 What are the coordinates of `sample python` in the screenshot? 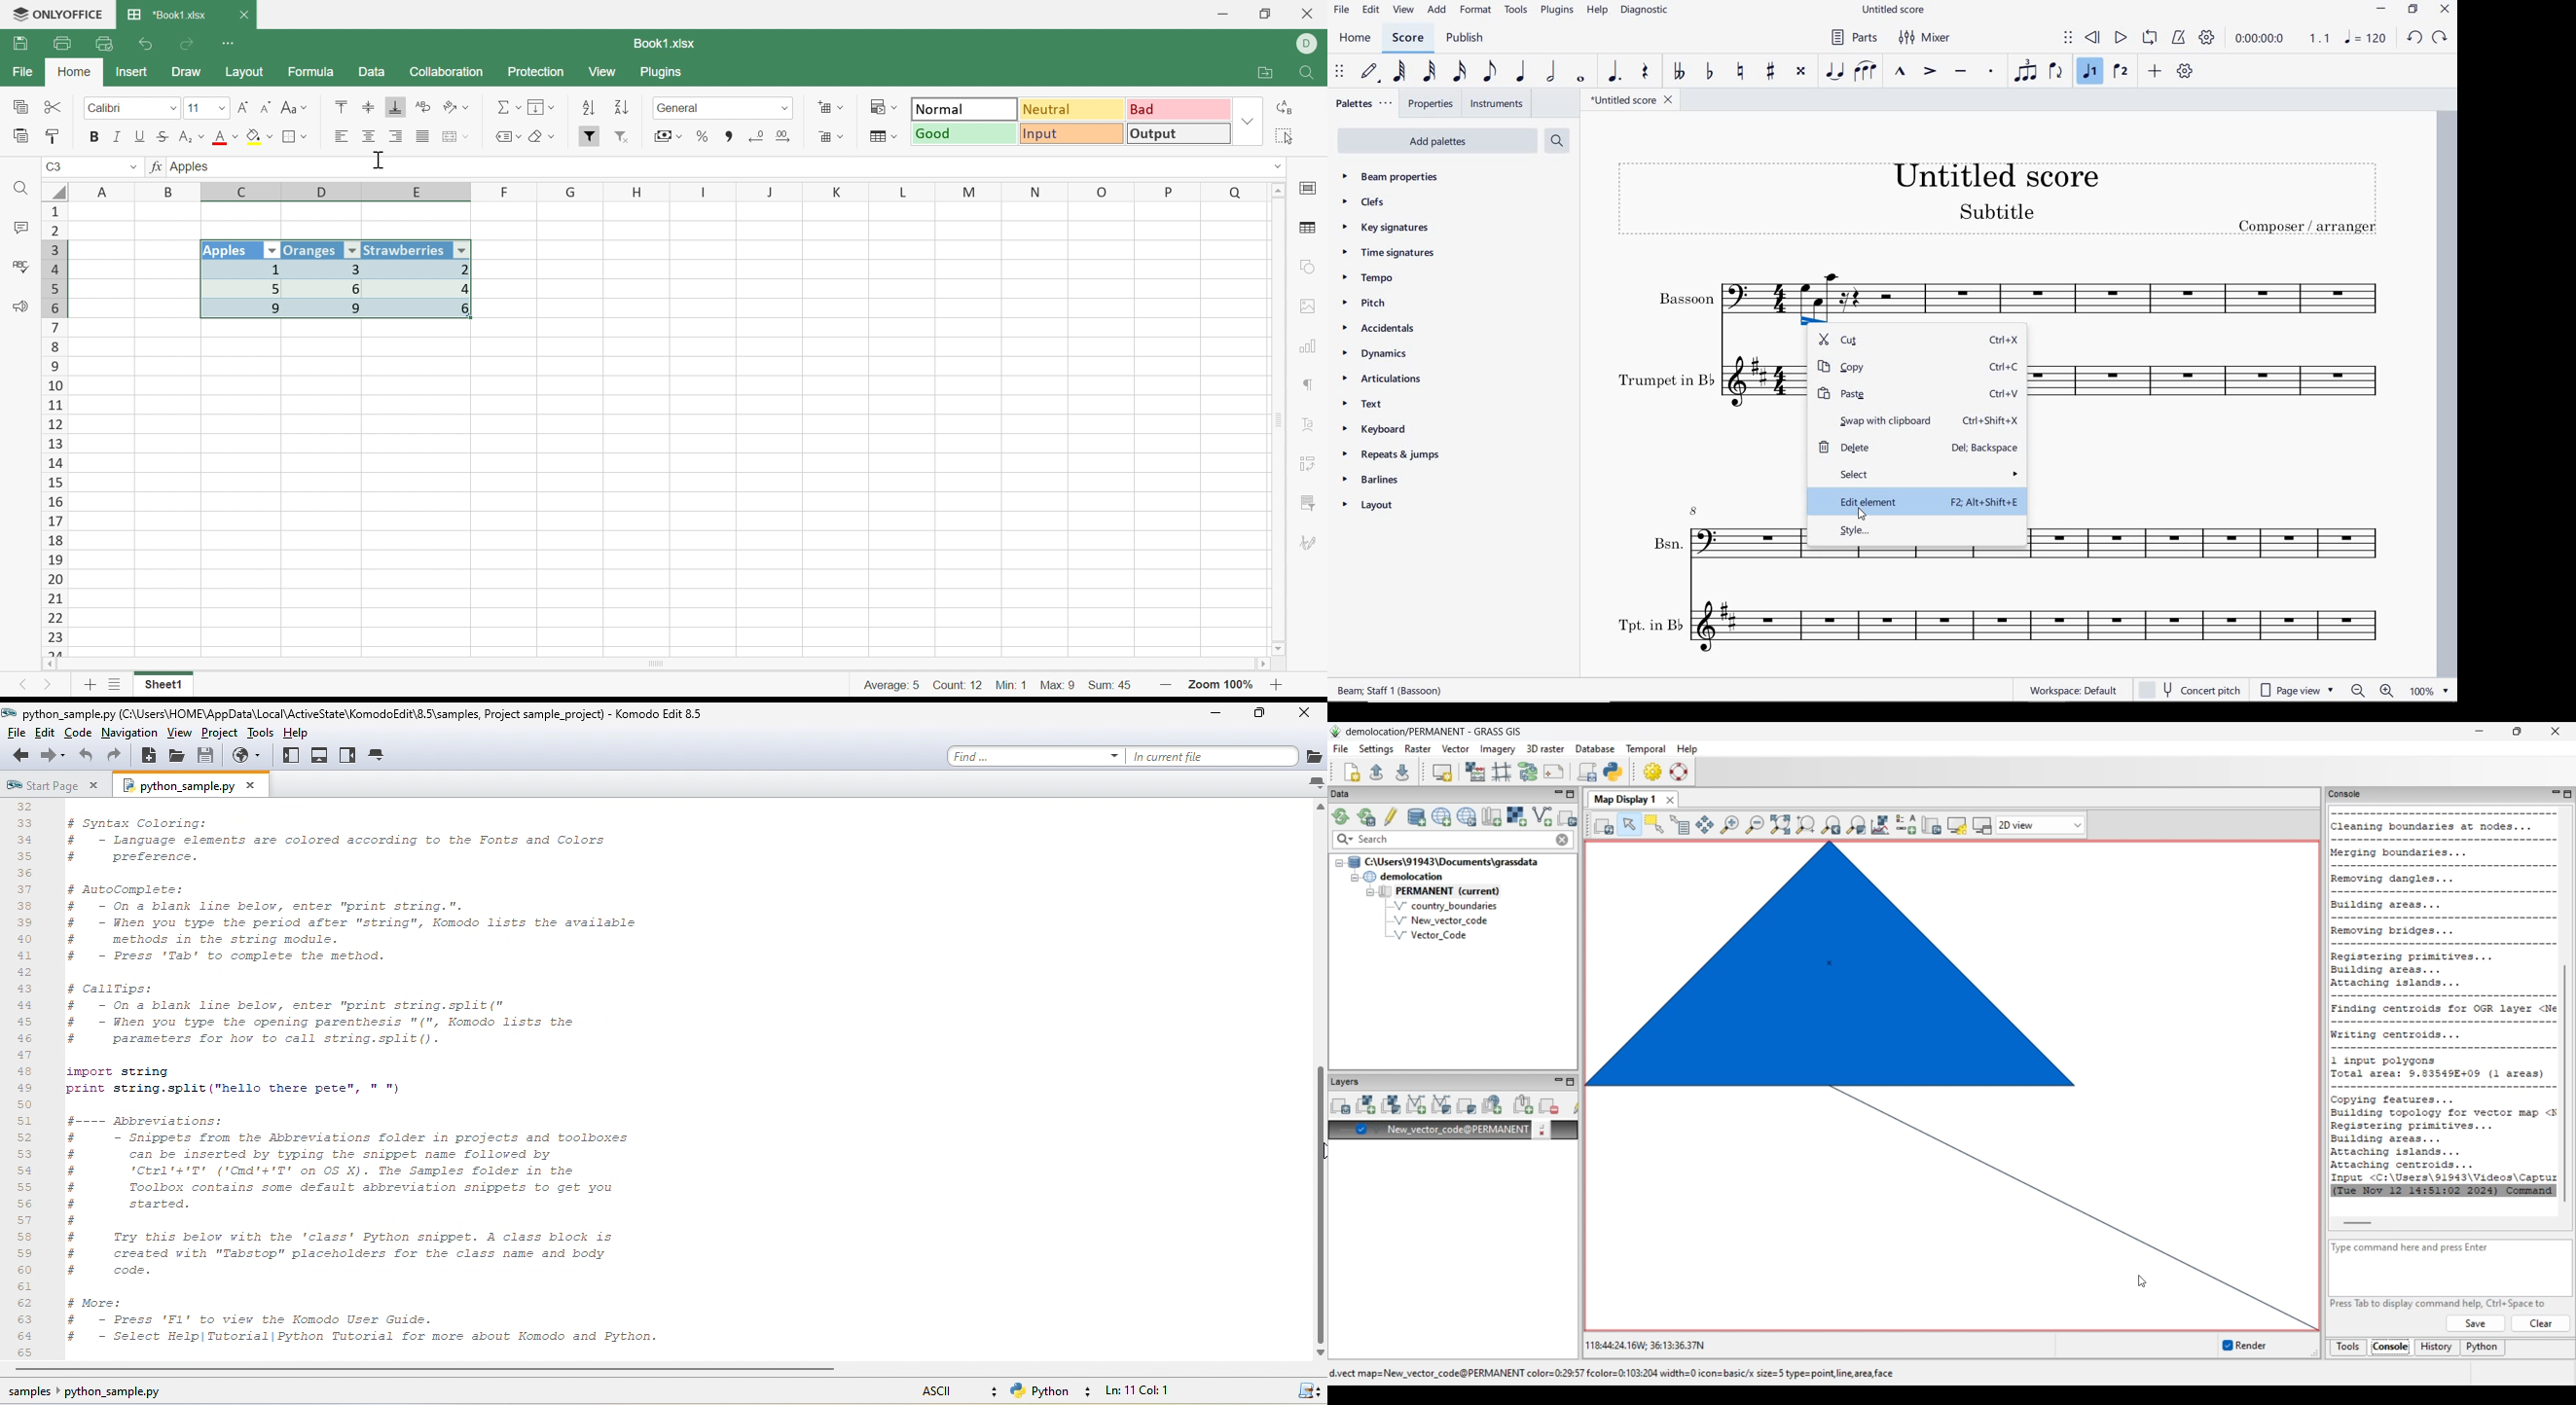 It's located at (113, 1394).